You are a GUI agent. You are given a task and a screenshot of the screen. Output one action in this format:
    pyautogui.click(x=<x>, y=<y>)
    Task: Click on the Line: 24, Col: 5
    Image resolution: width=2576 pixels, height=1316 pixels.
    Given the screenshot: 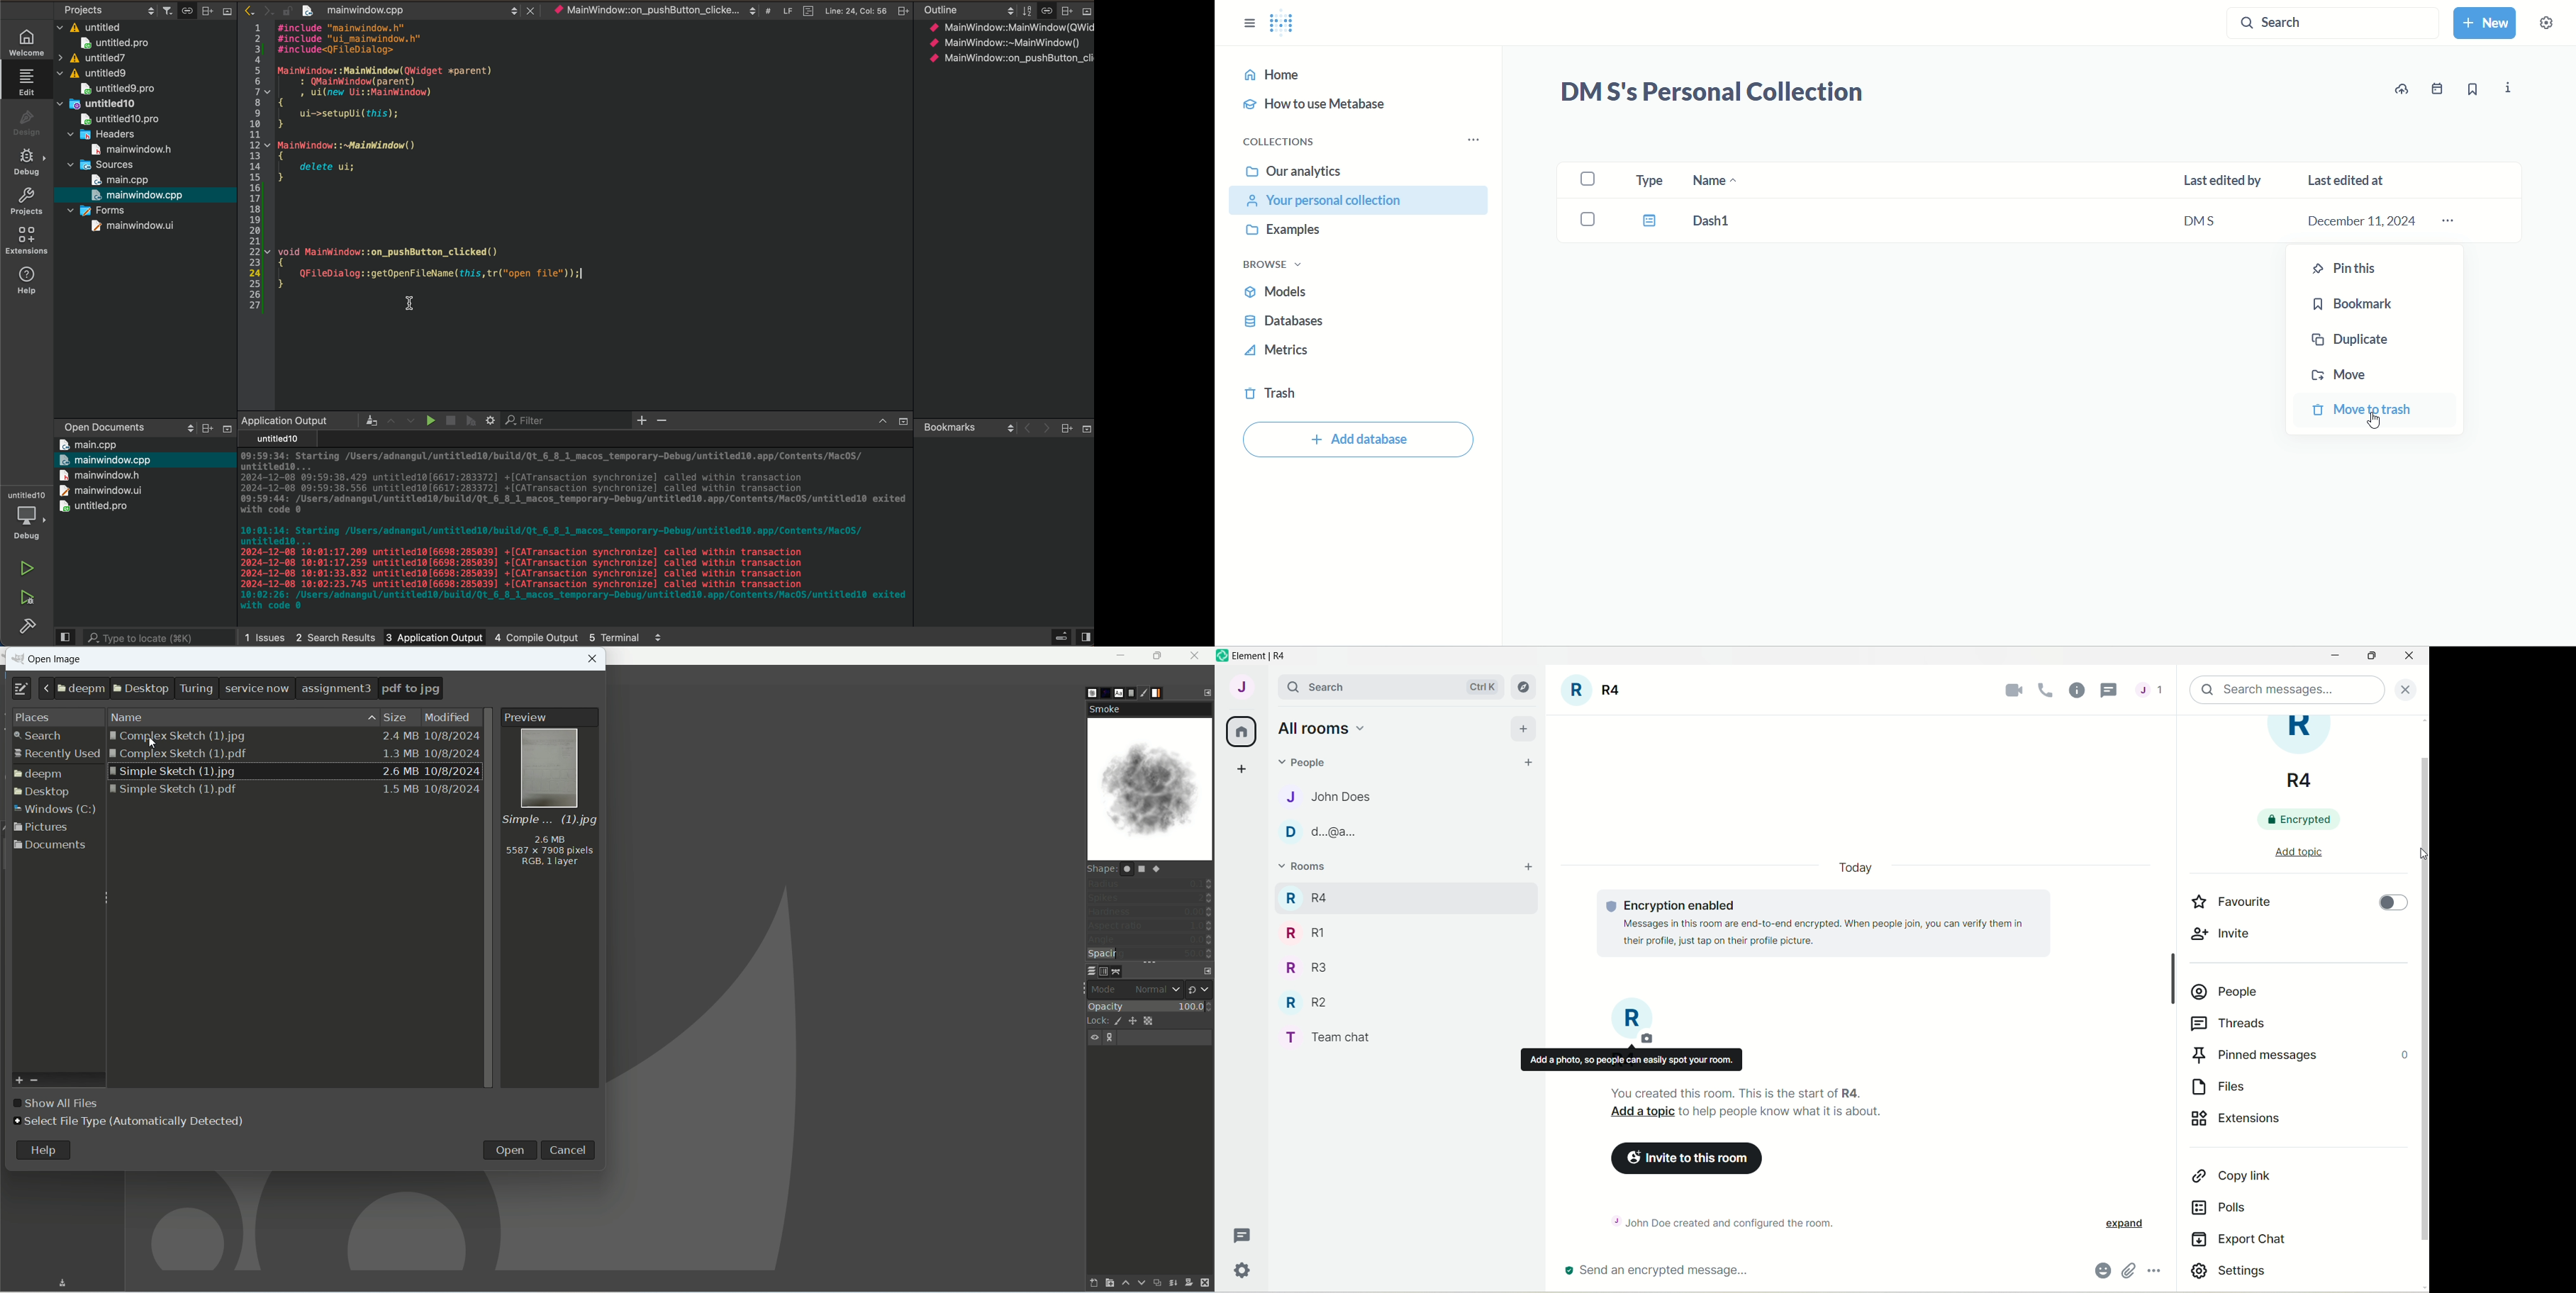 What is the action you would take?
    pyautogui.click(x=856, y=10)
    